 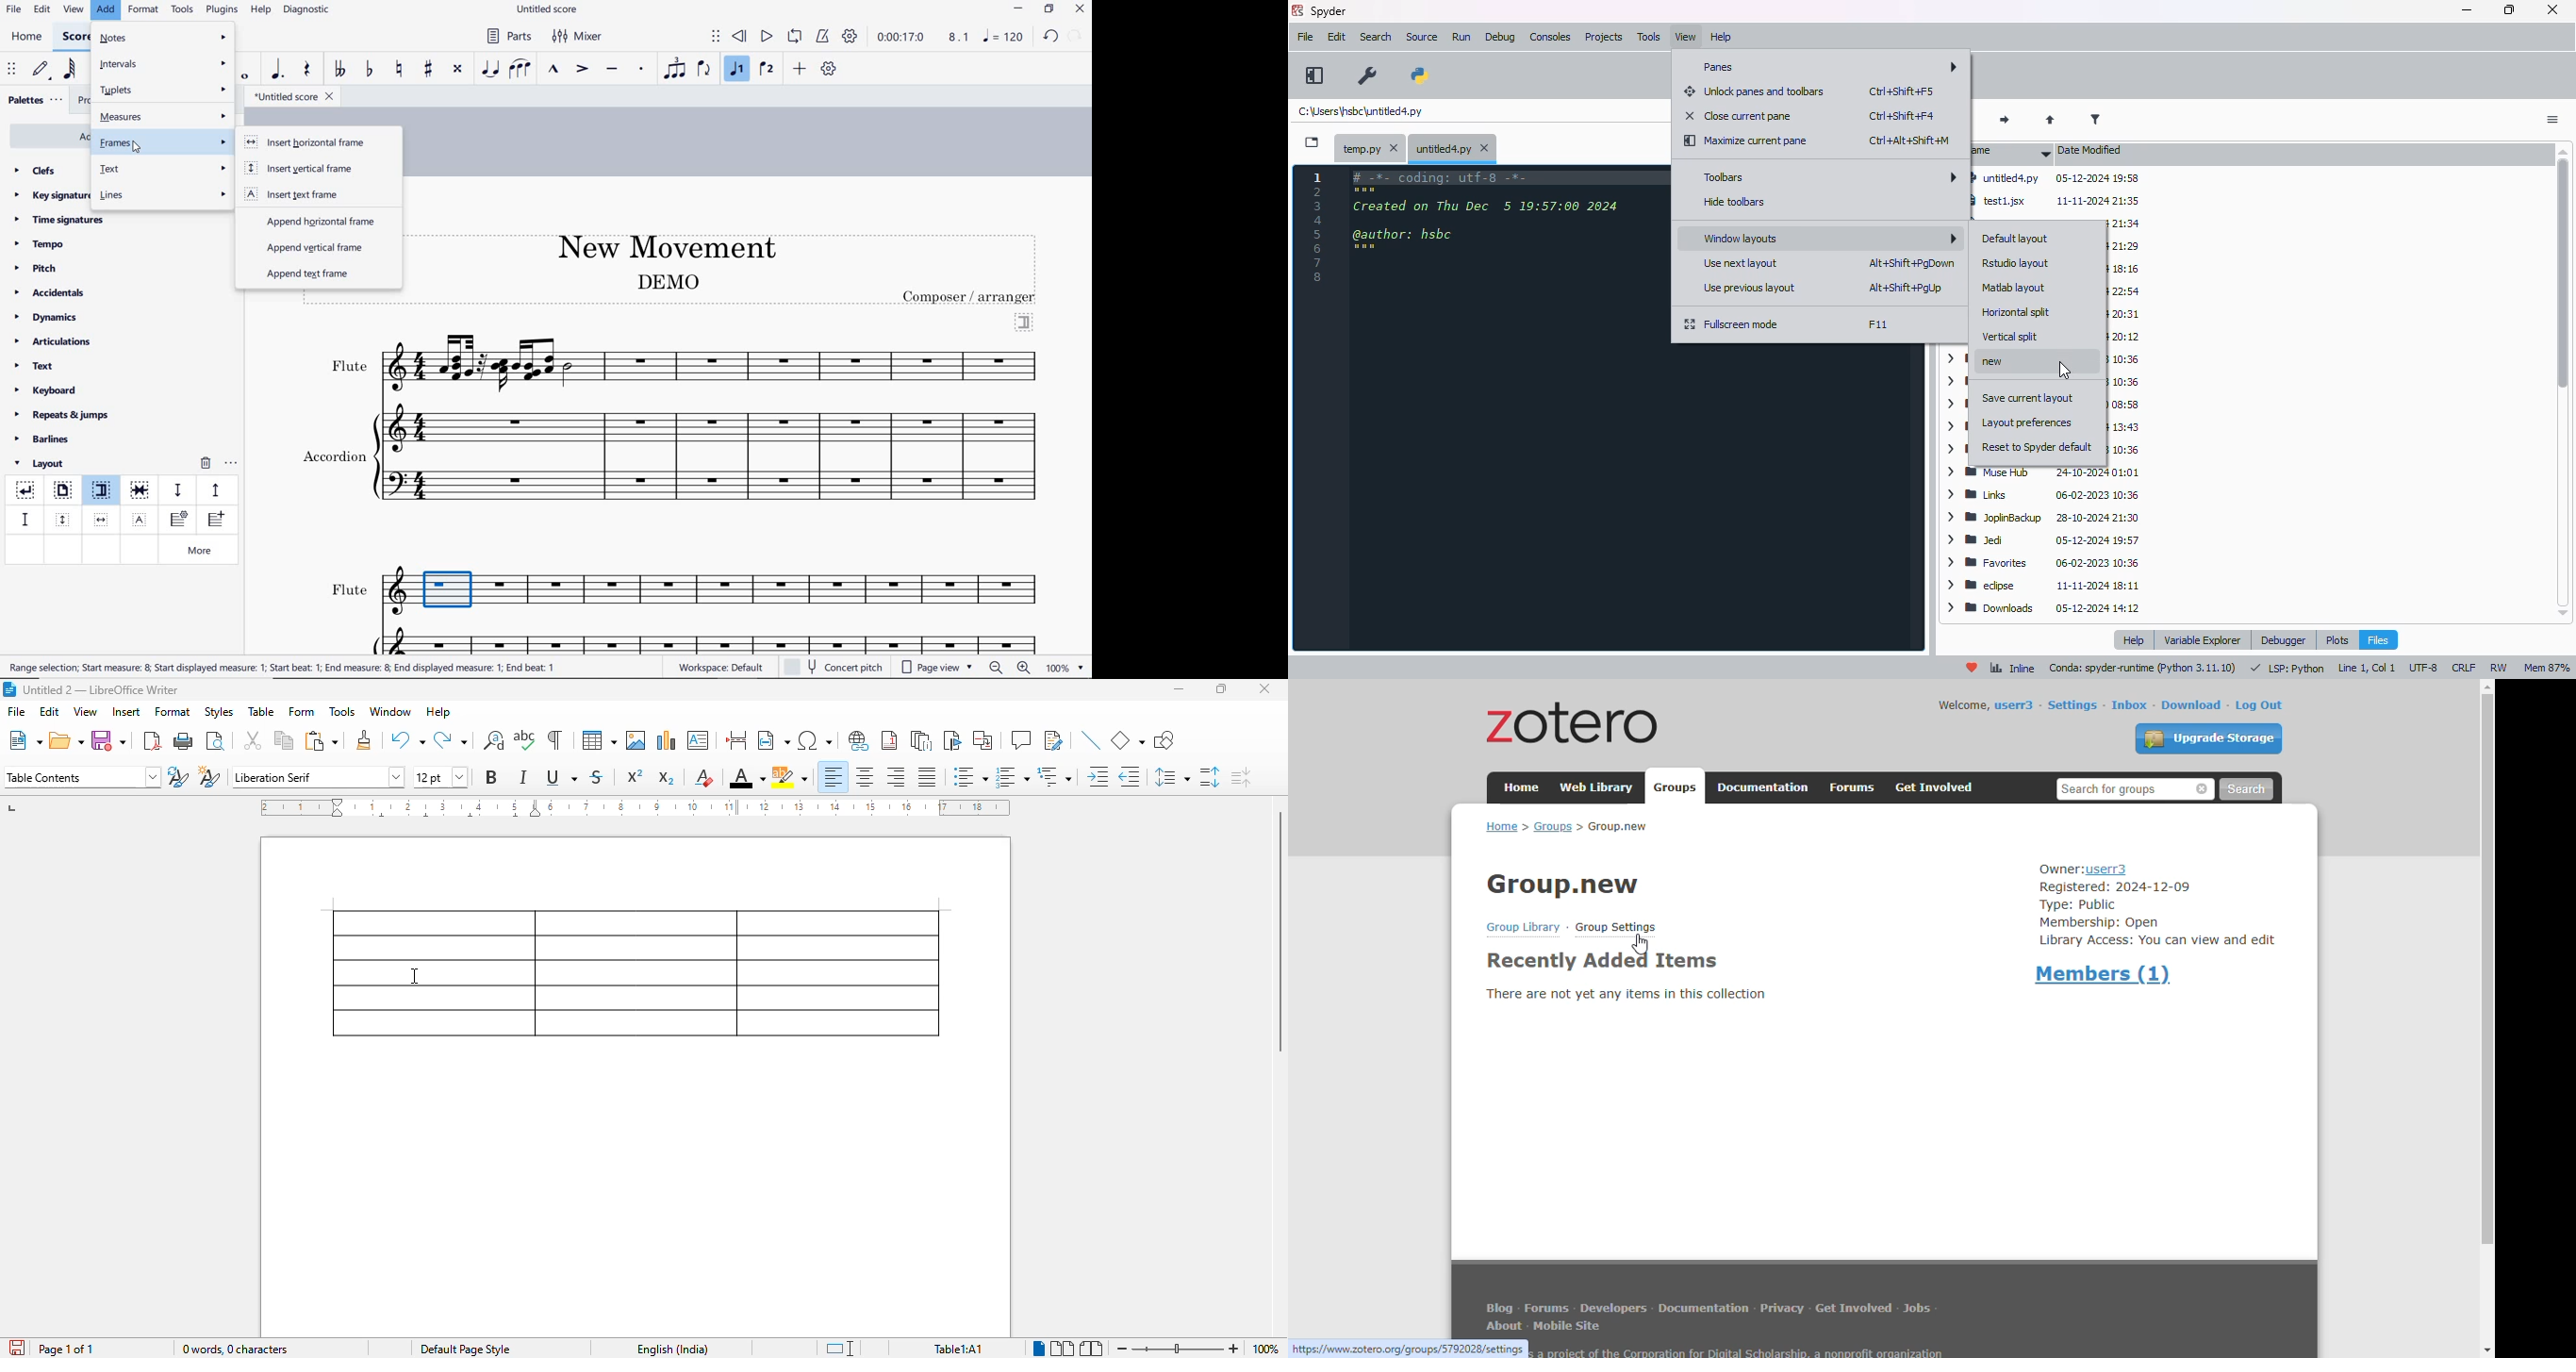 What do you see at coordinates (1960, 121) in the screenshot?
I see `back` at bounding box center [1960, 121].